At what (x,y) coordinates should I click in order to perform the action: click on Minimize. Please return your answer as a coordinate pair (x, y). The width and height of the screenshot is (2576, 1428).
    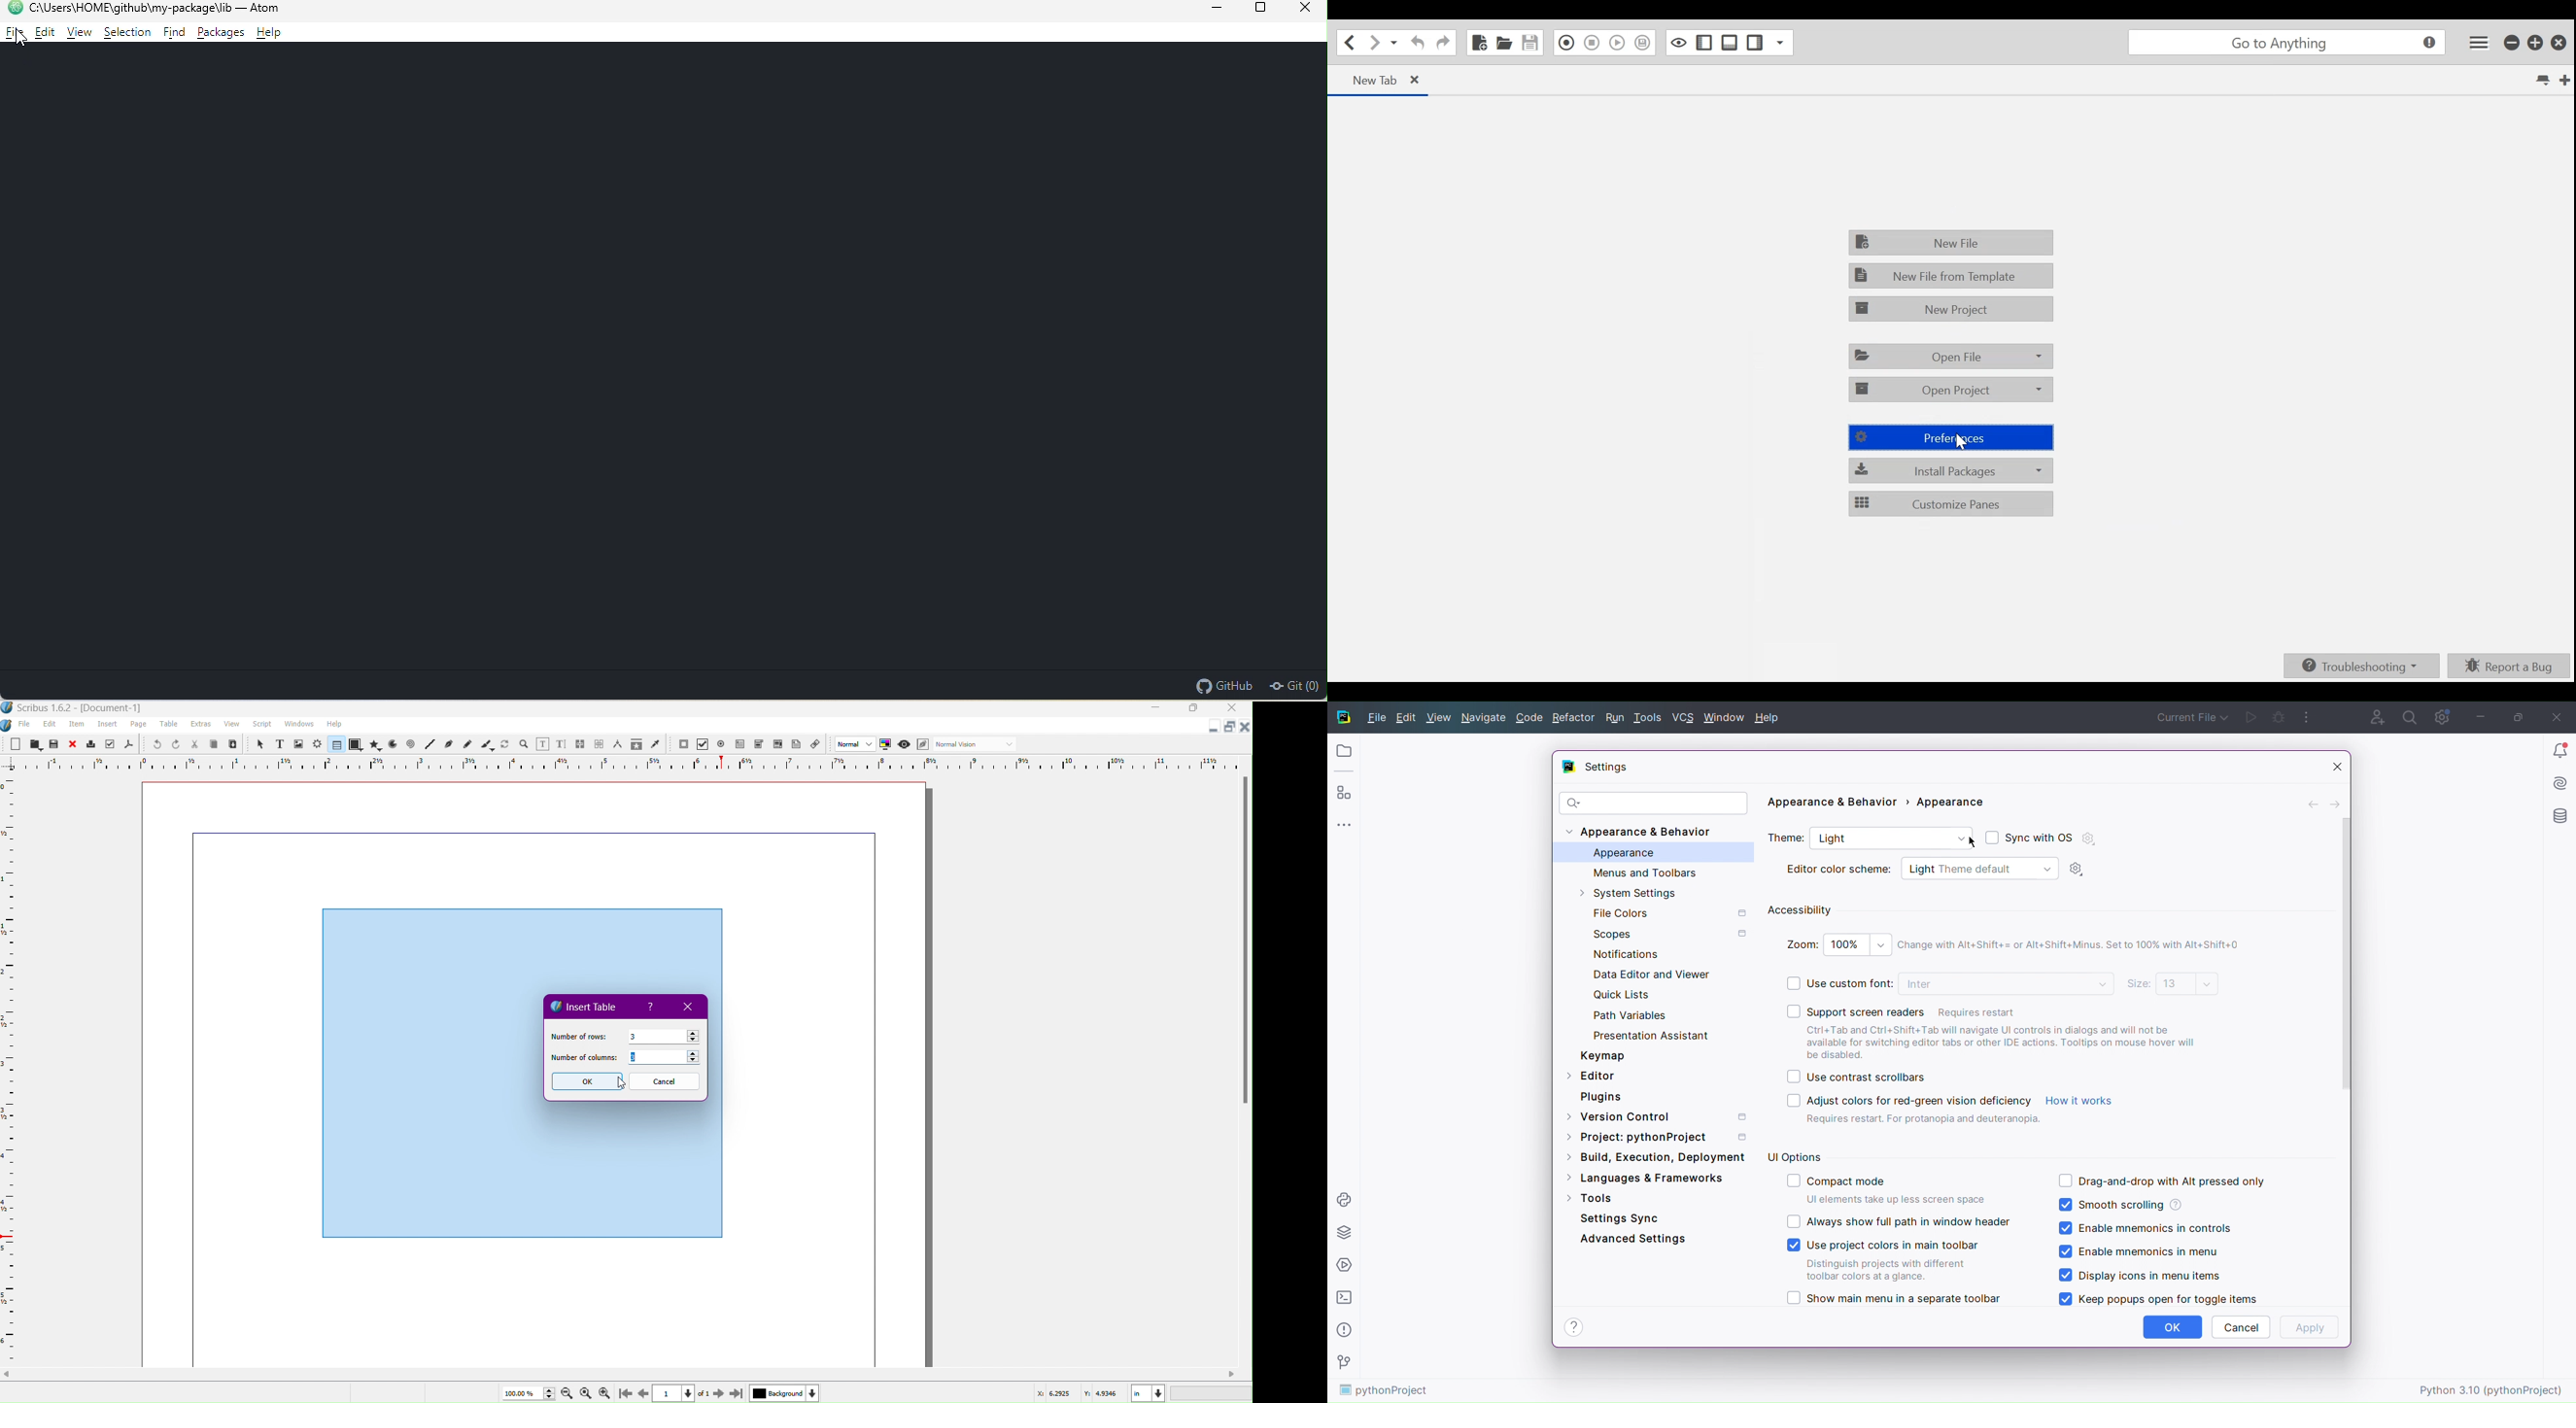
    Looking at the image, I should click on (1157, 709).